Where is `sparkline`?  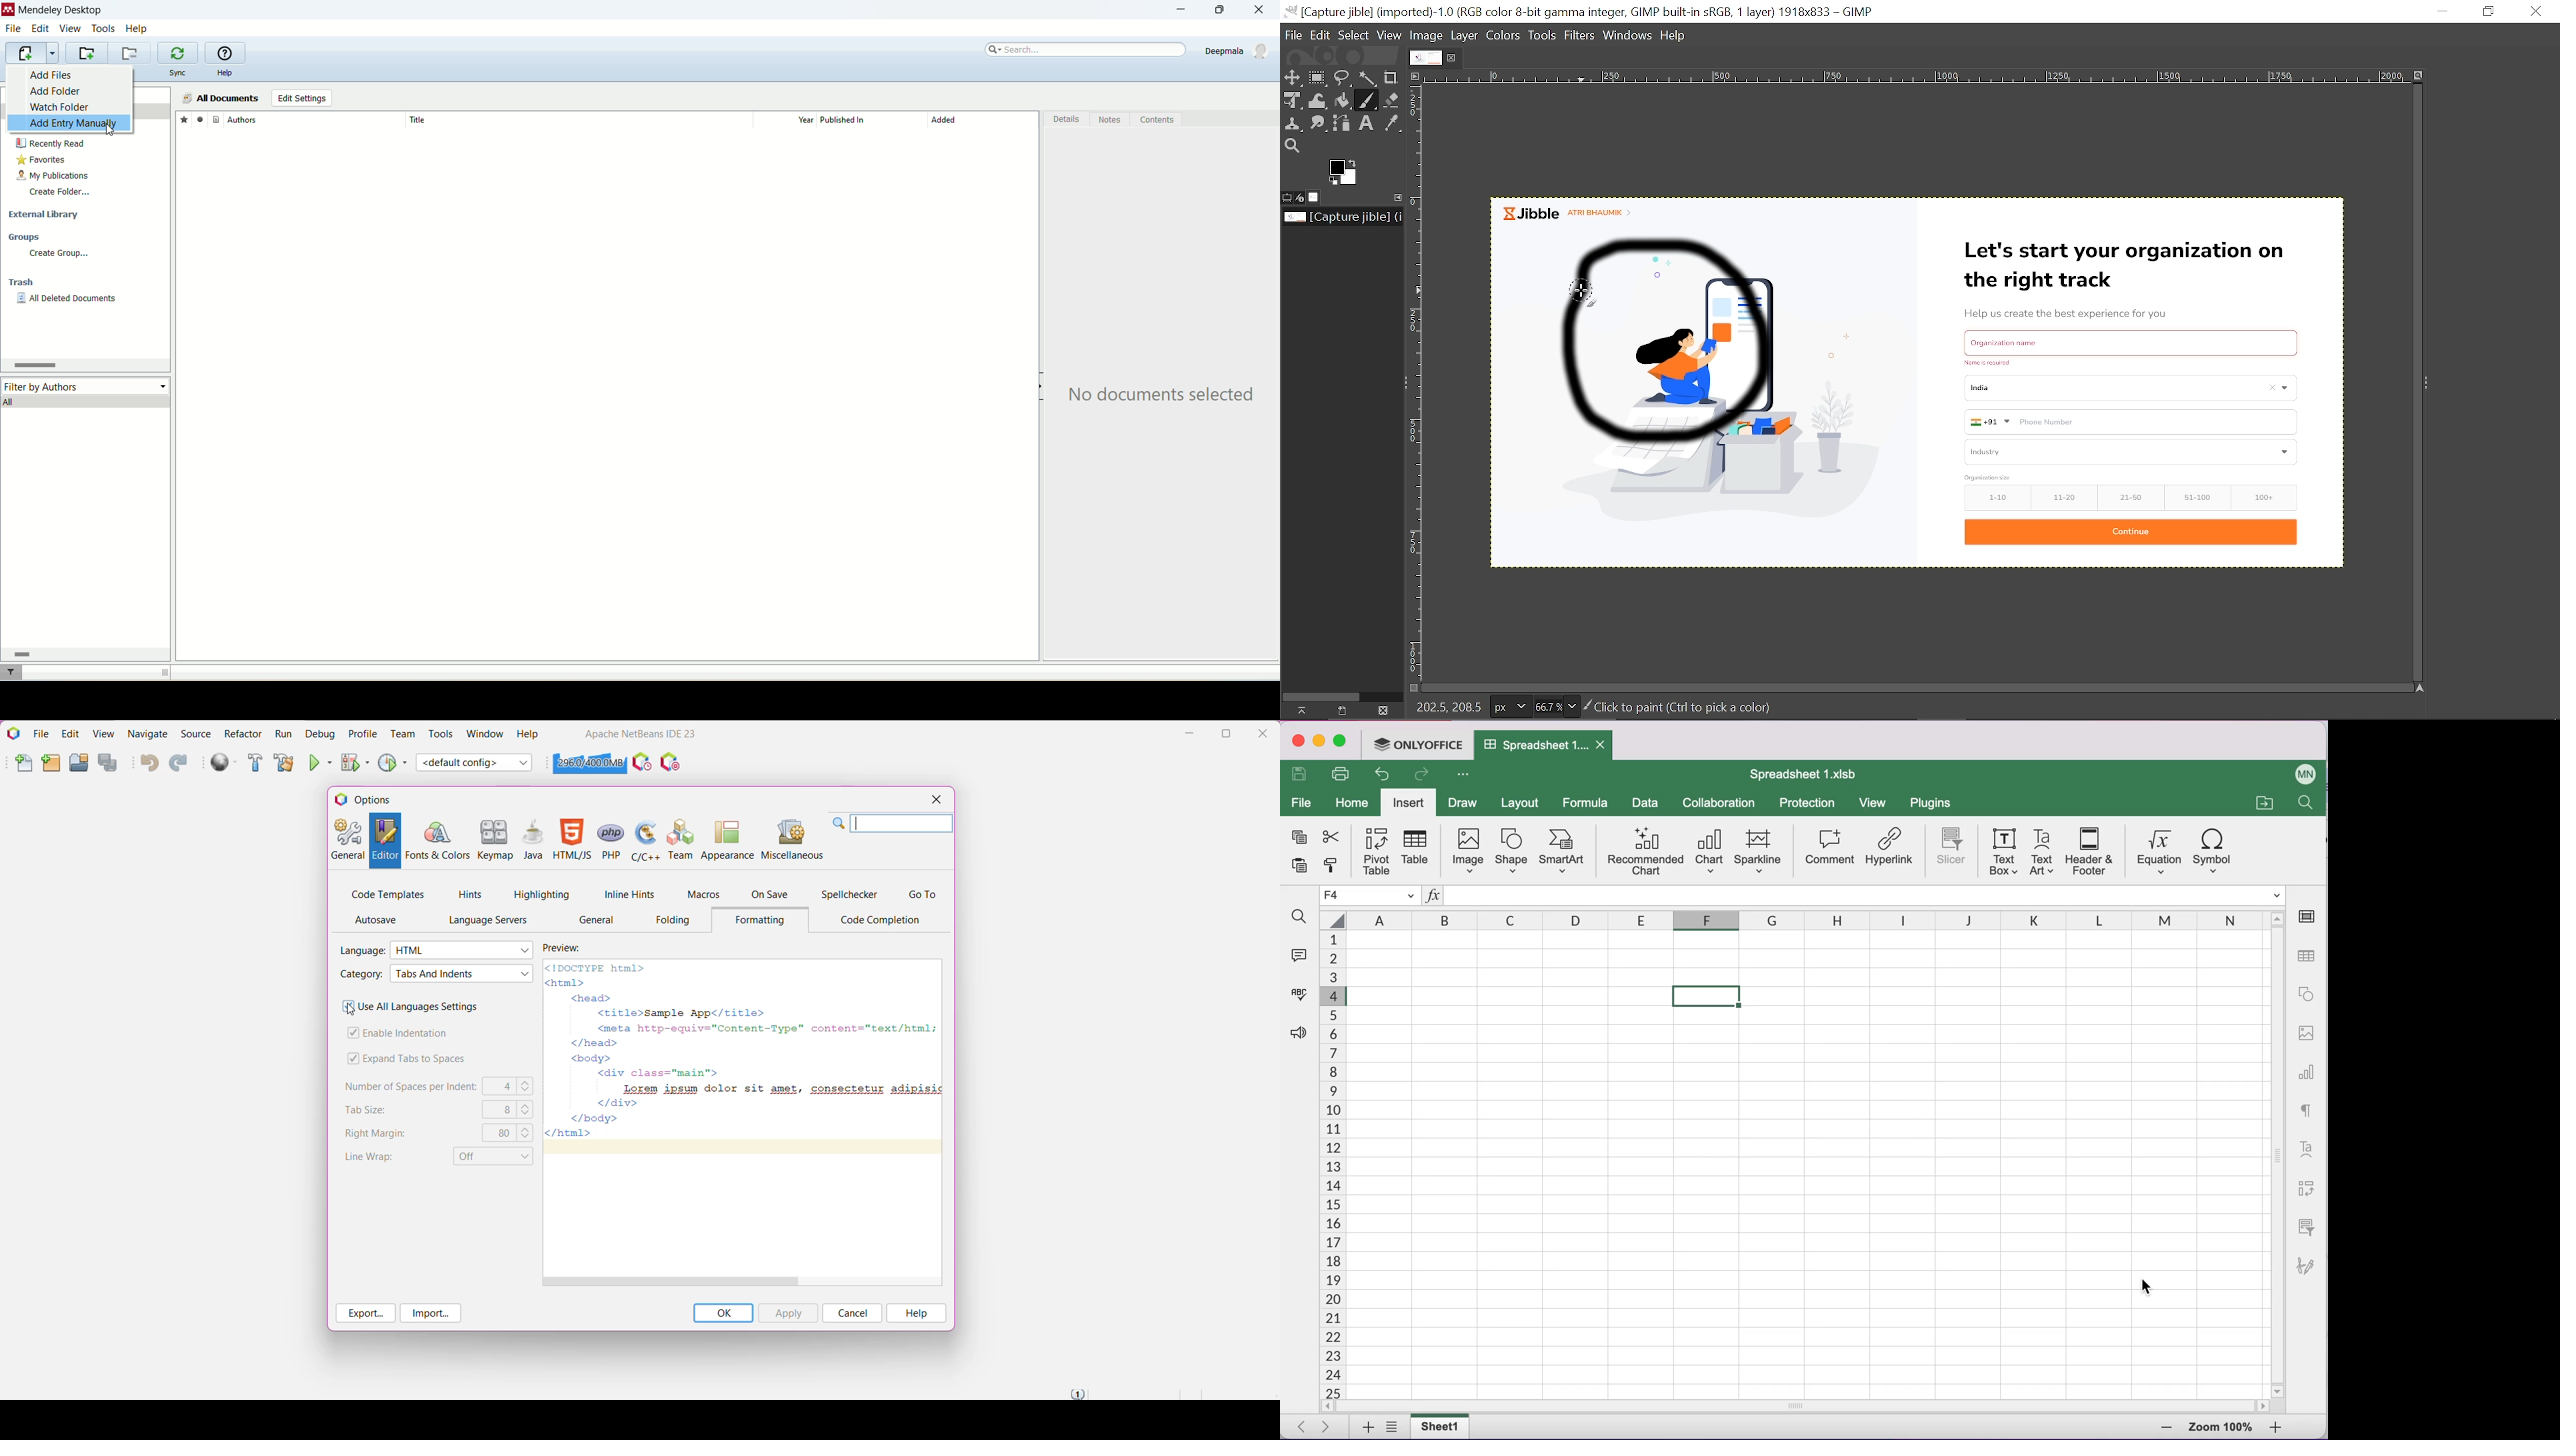 sparkline is located at coordinates (1761, 849).